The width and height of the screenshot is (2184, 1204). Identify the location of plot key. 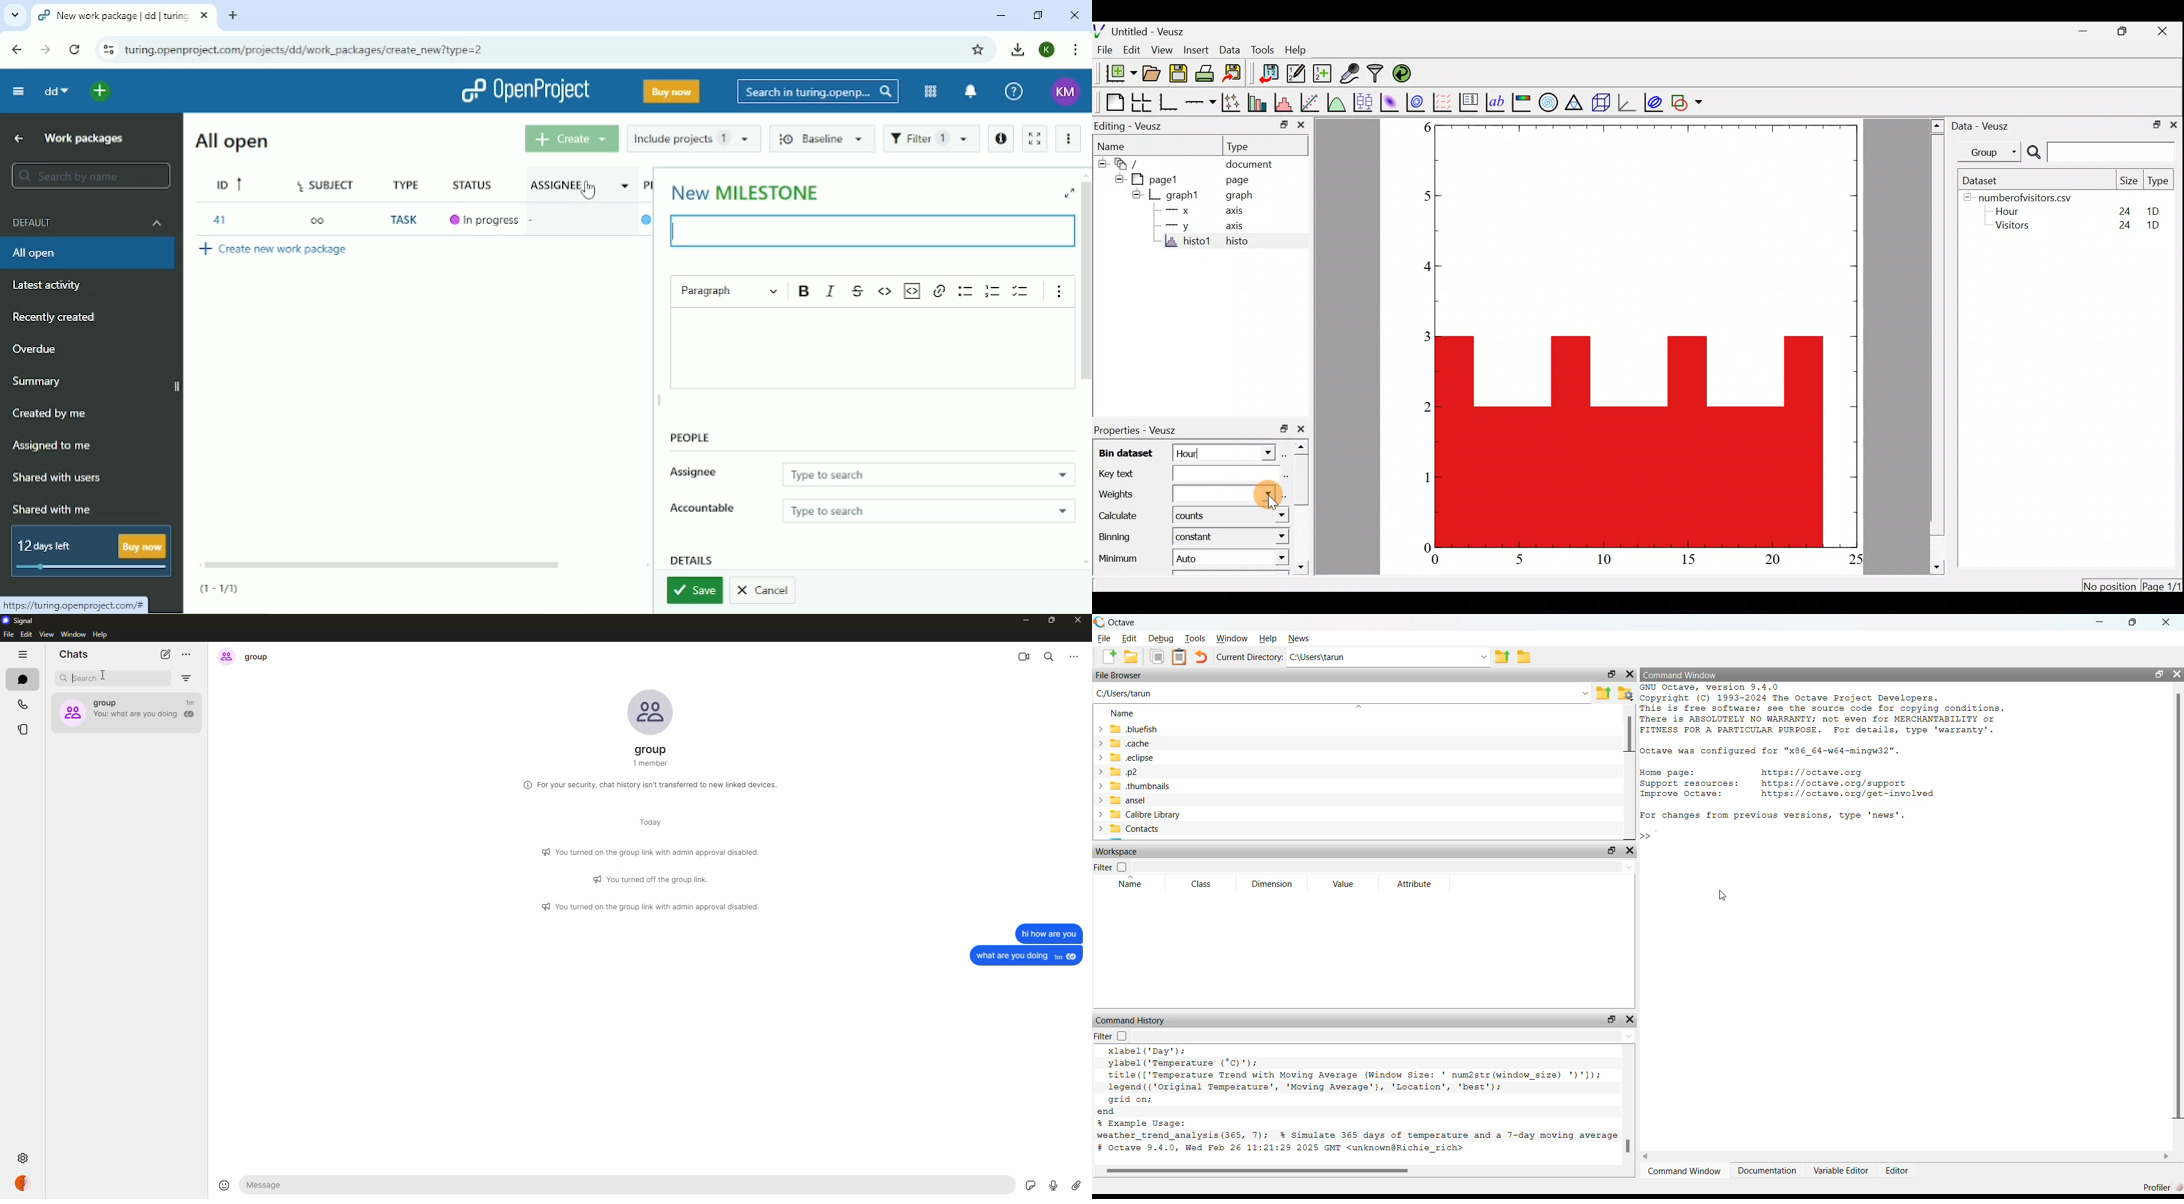
(1468, 102).